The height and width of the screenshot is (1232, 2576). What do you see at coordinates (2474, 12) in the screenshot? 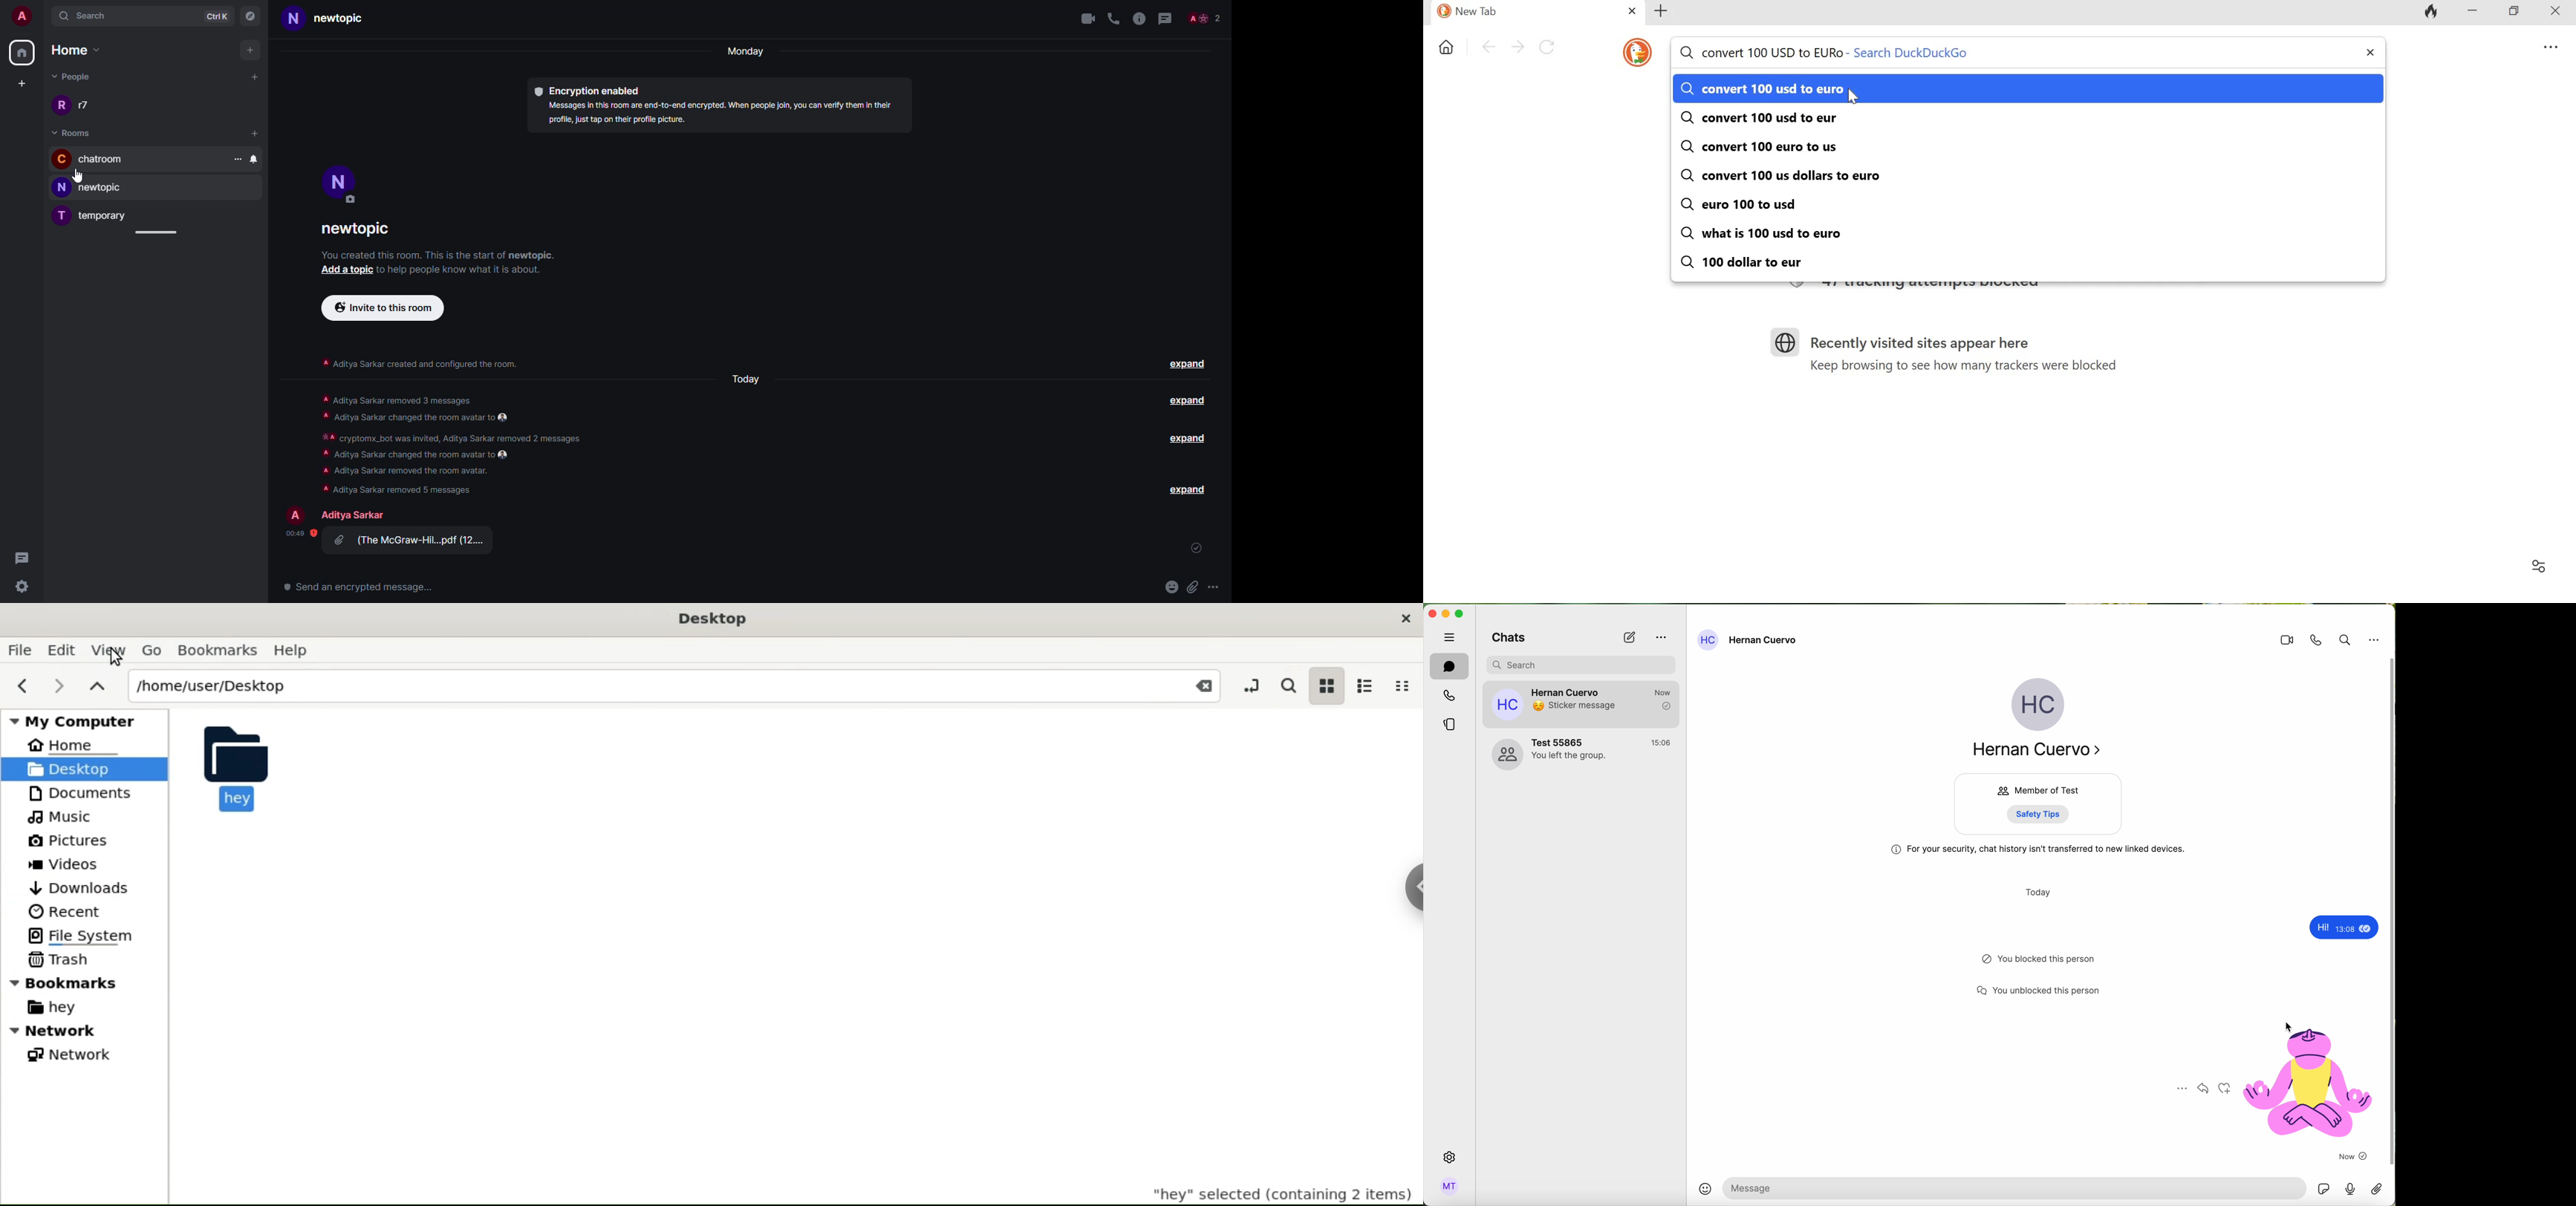
I see `Minimize` at bounding box center [2474, 12].